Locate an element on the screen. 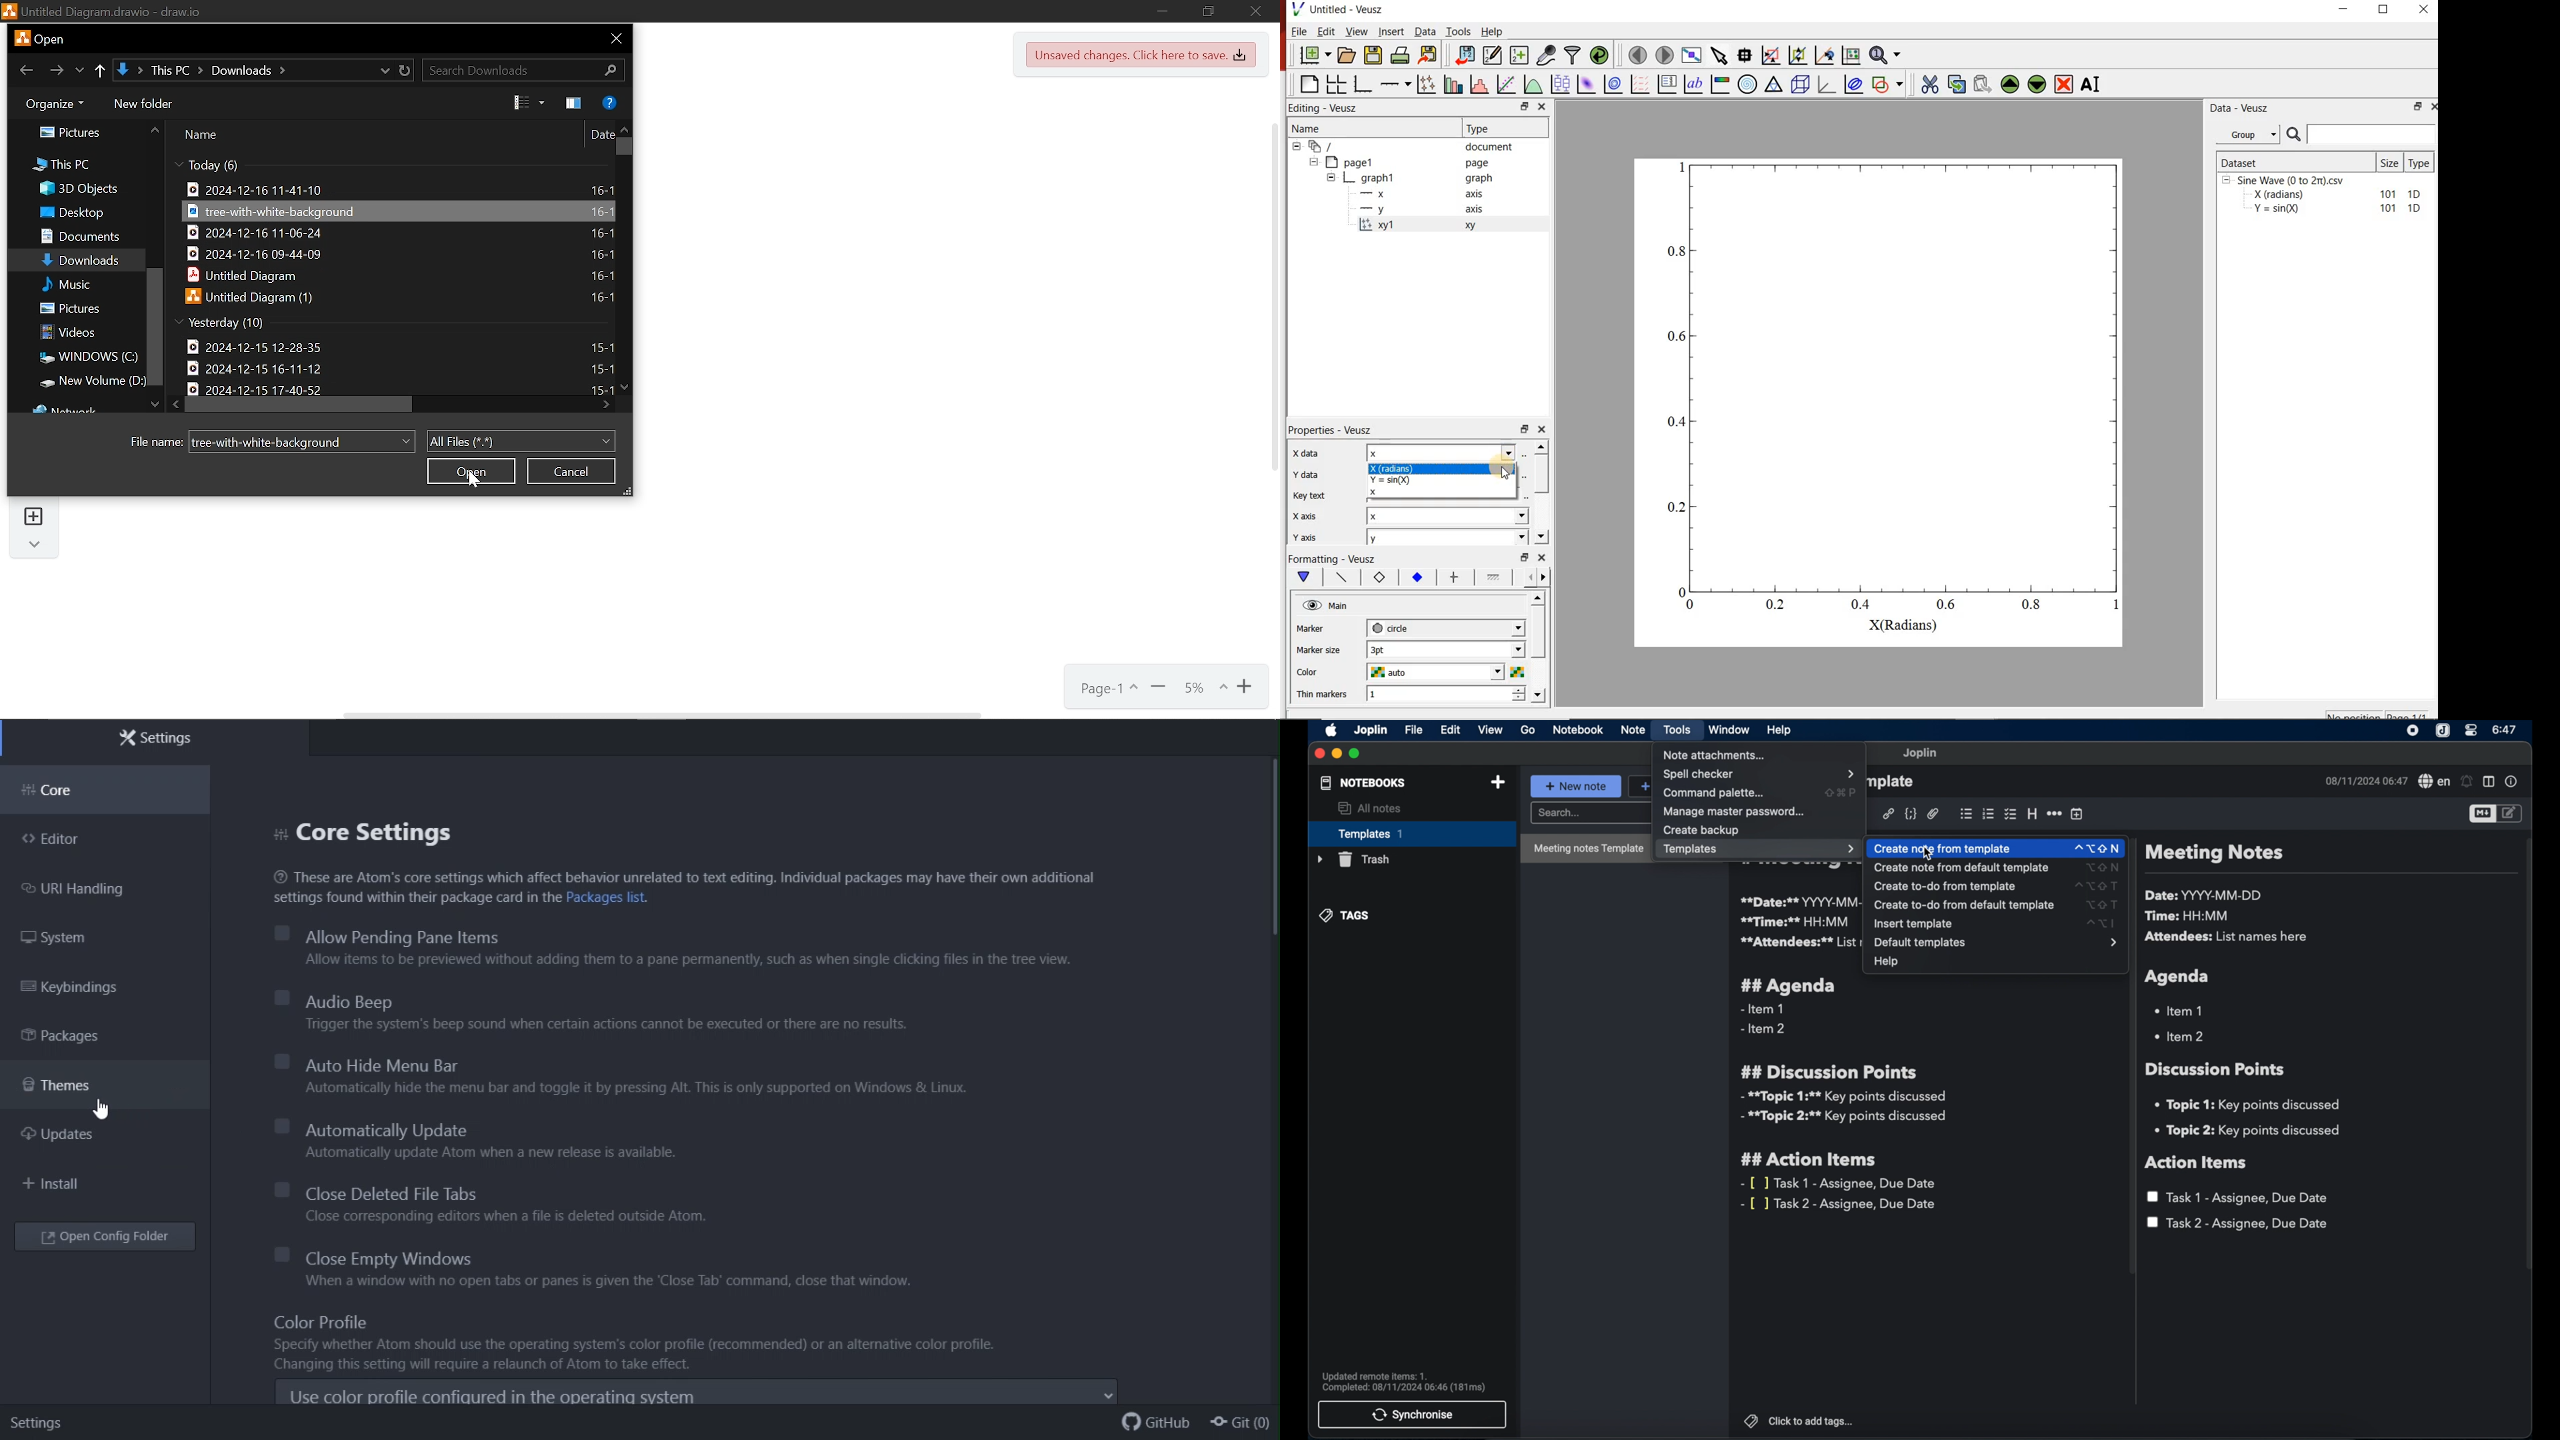 This screenshot has height=1456, width=2576. pictures is located at coordinates (68, 131).